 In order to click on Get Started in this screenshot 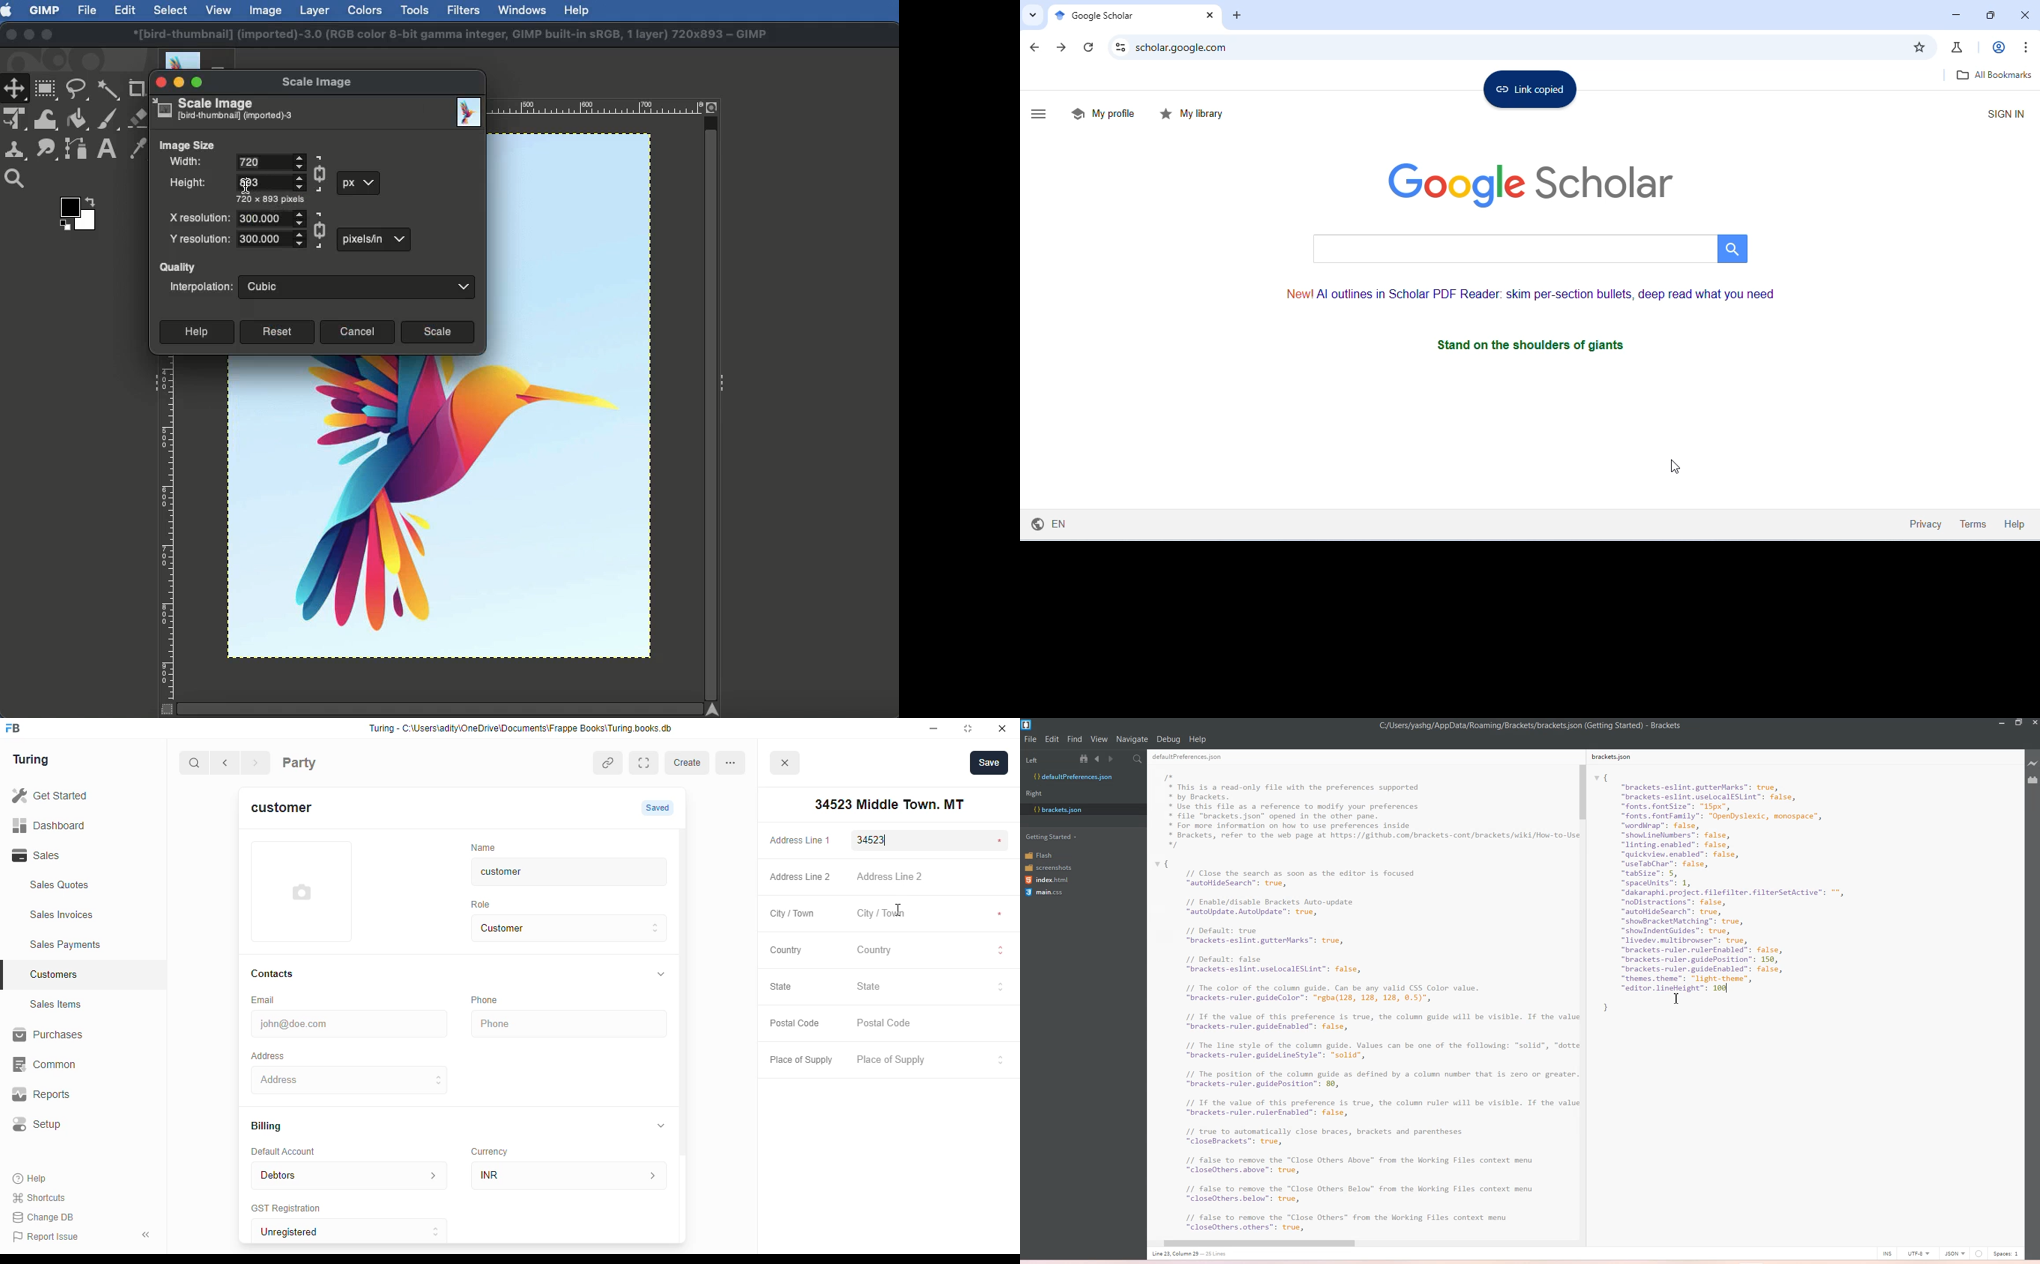, I will do `click(69, 796)`.